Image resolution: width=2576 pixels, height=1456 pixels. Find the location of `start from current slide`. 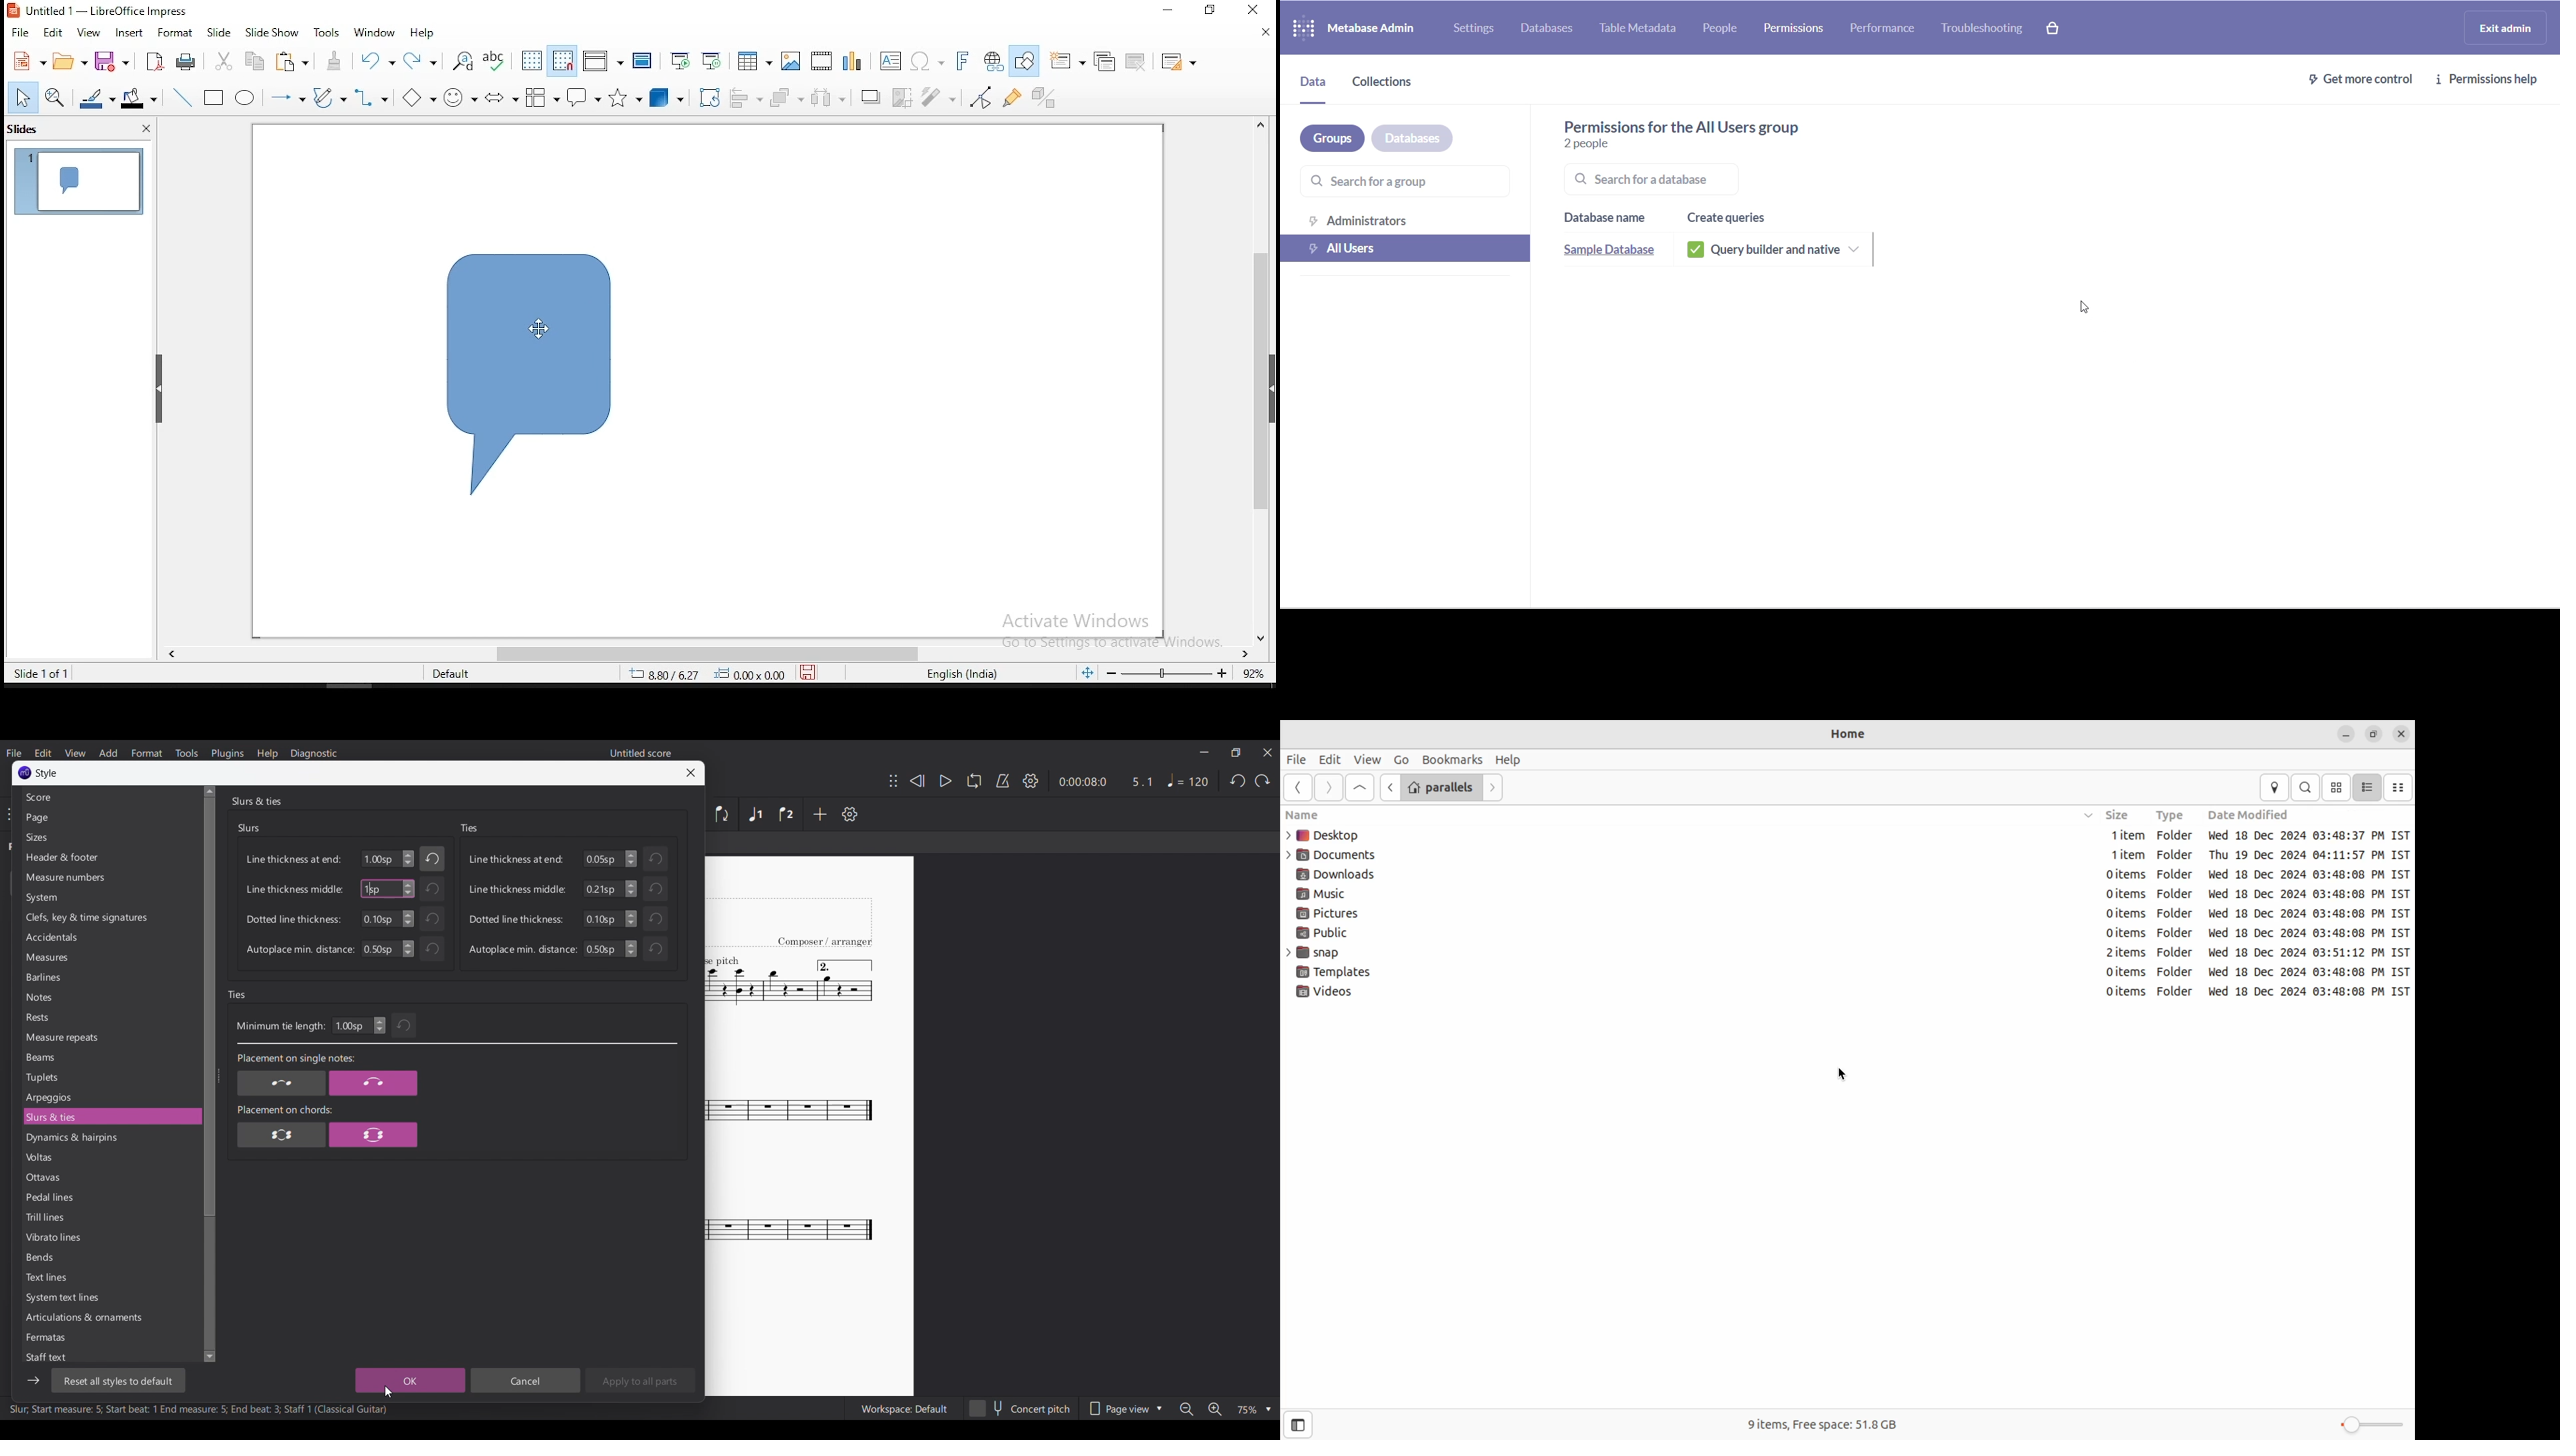

start from current slide is located at coordinates (711, 61).